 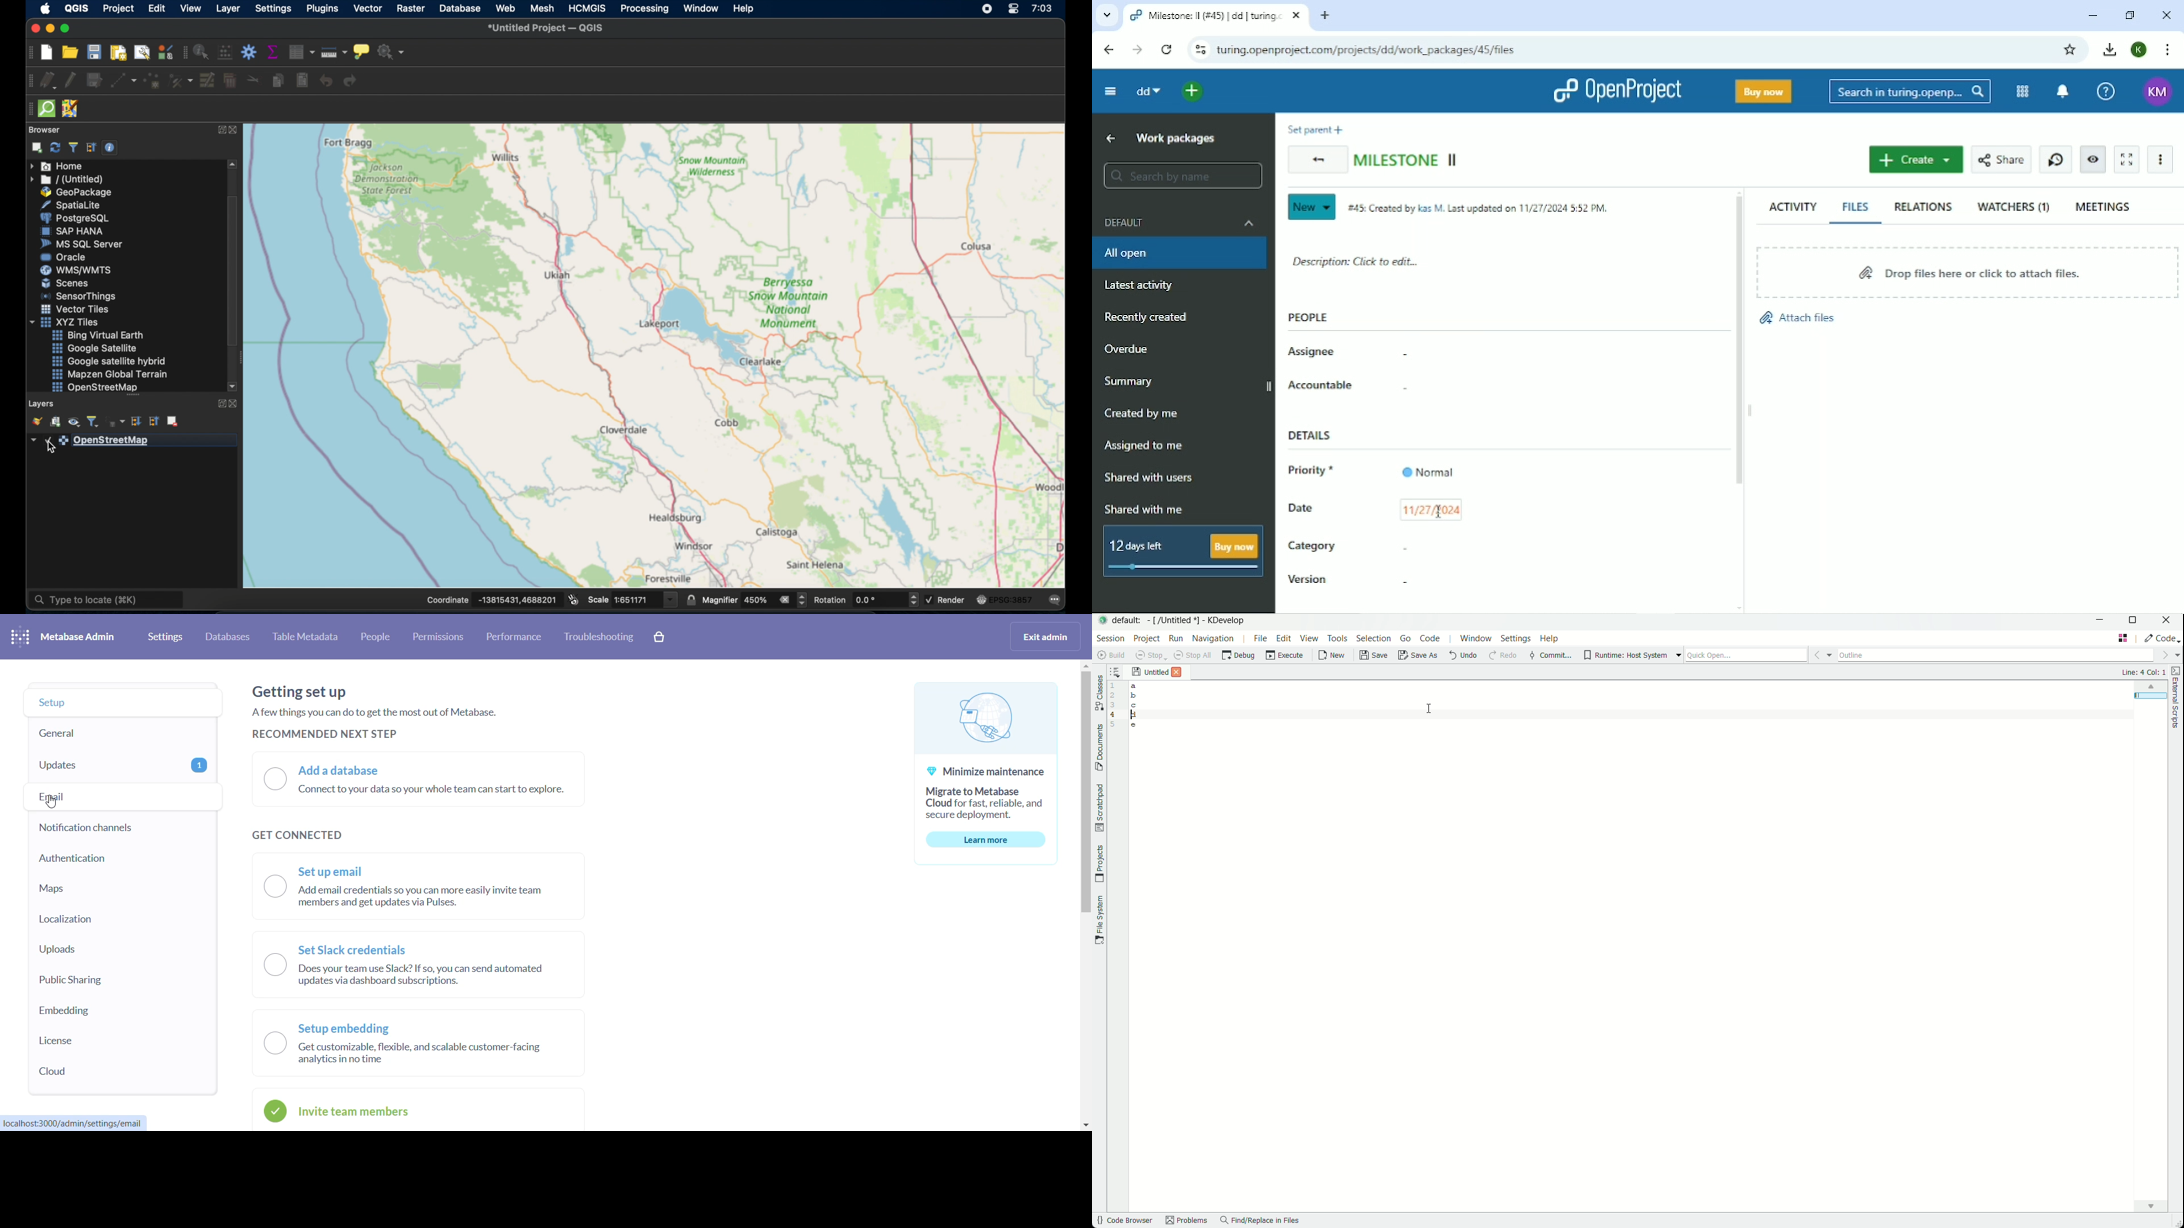 I want to click on coordinate, so click(x=492, y=599).